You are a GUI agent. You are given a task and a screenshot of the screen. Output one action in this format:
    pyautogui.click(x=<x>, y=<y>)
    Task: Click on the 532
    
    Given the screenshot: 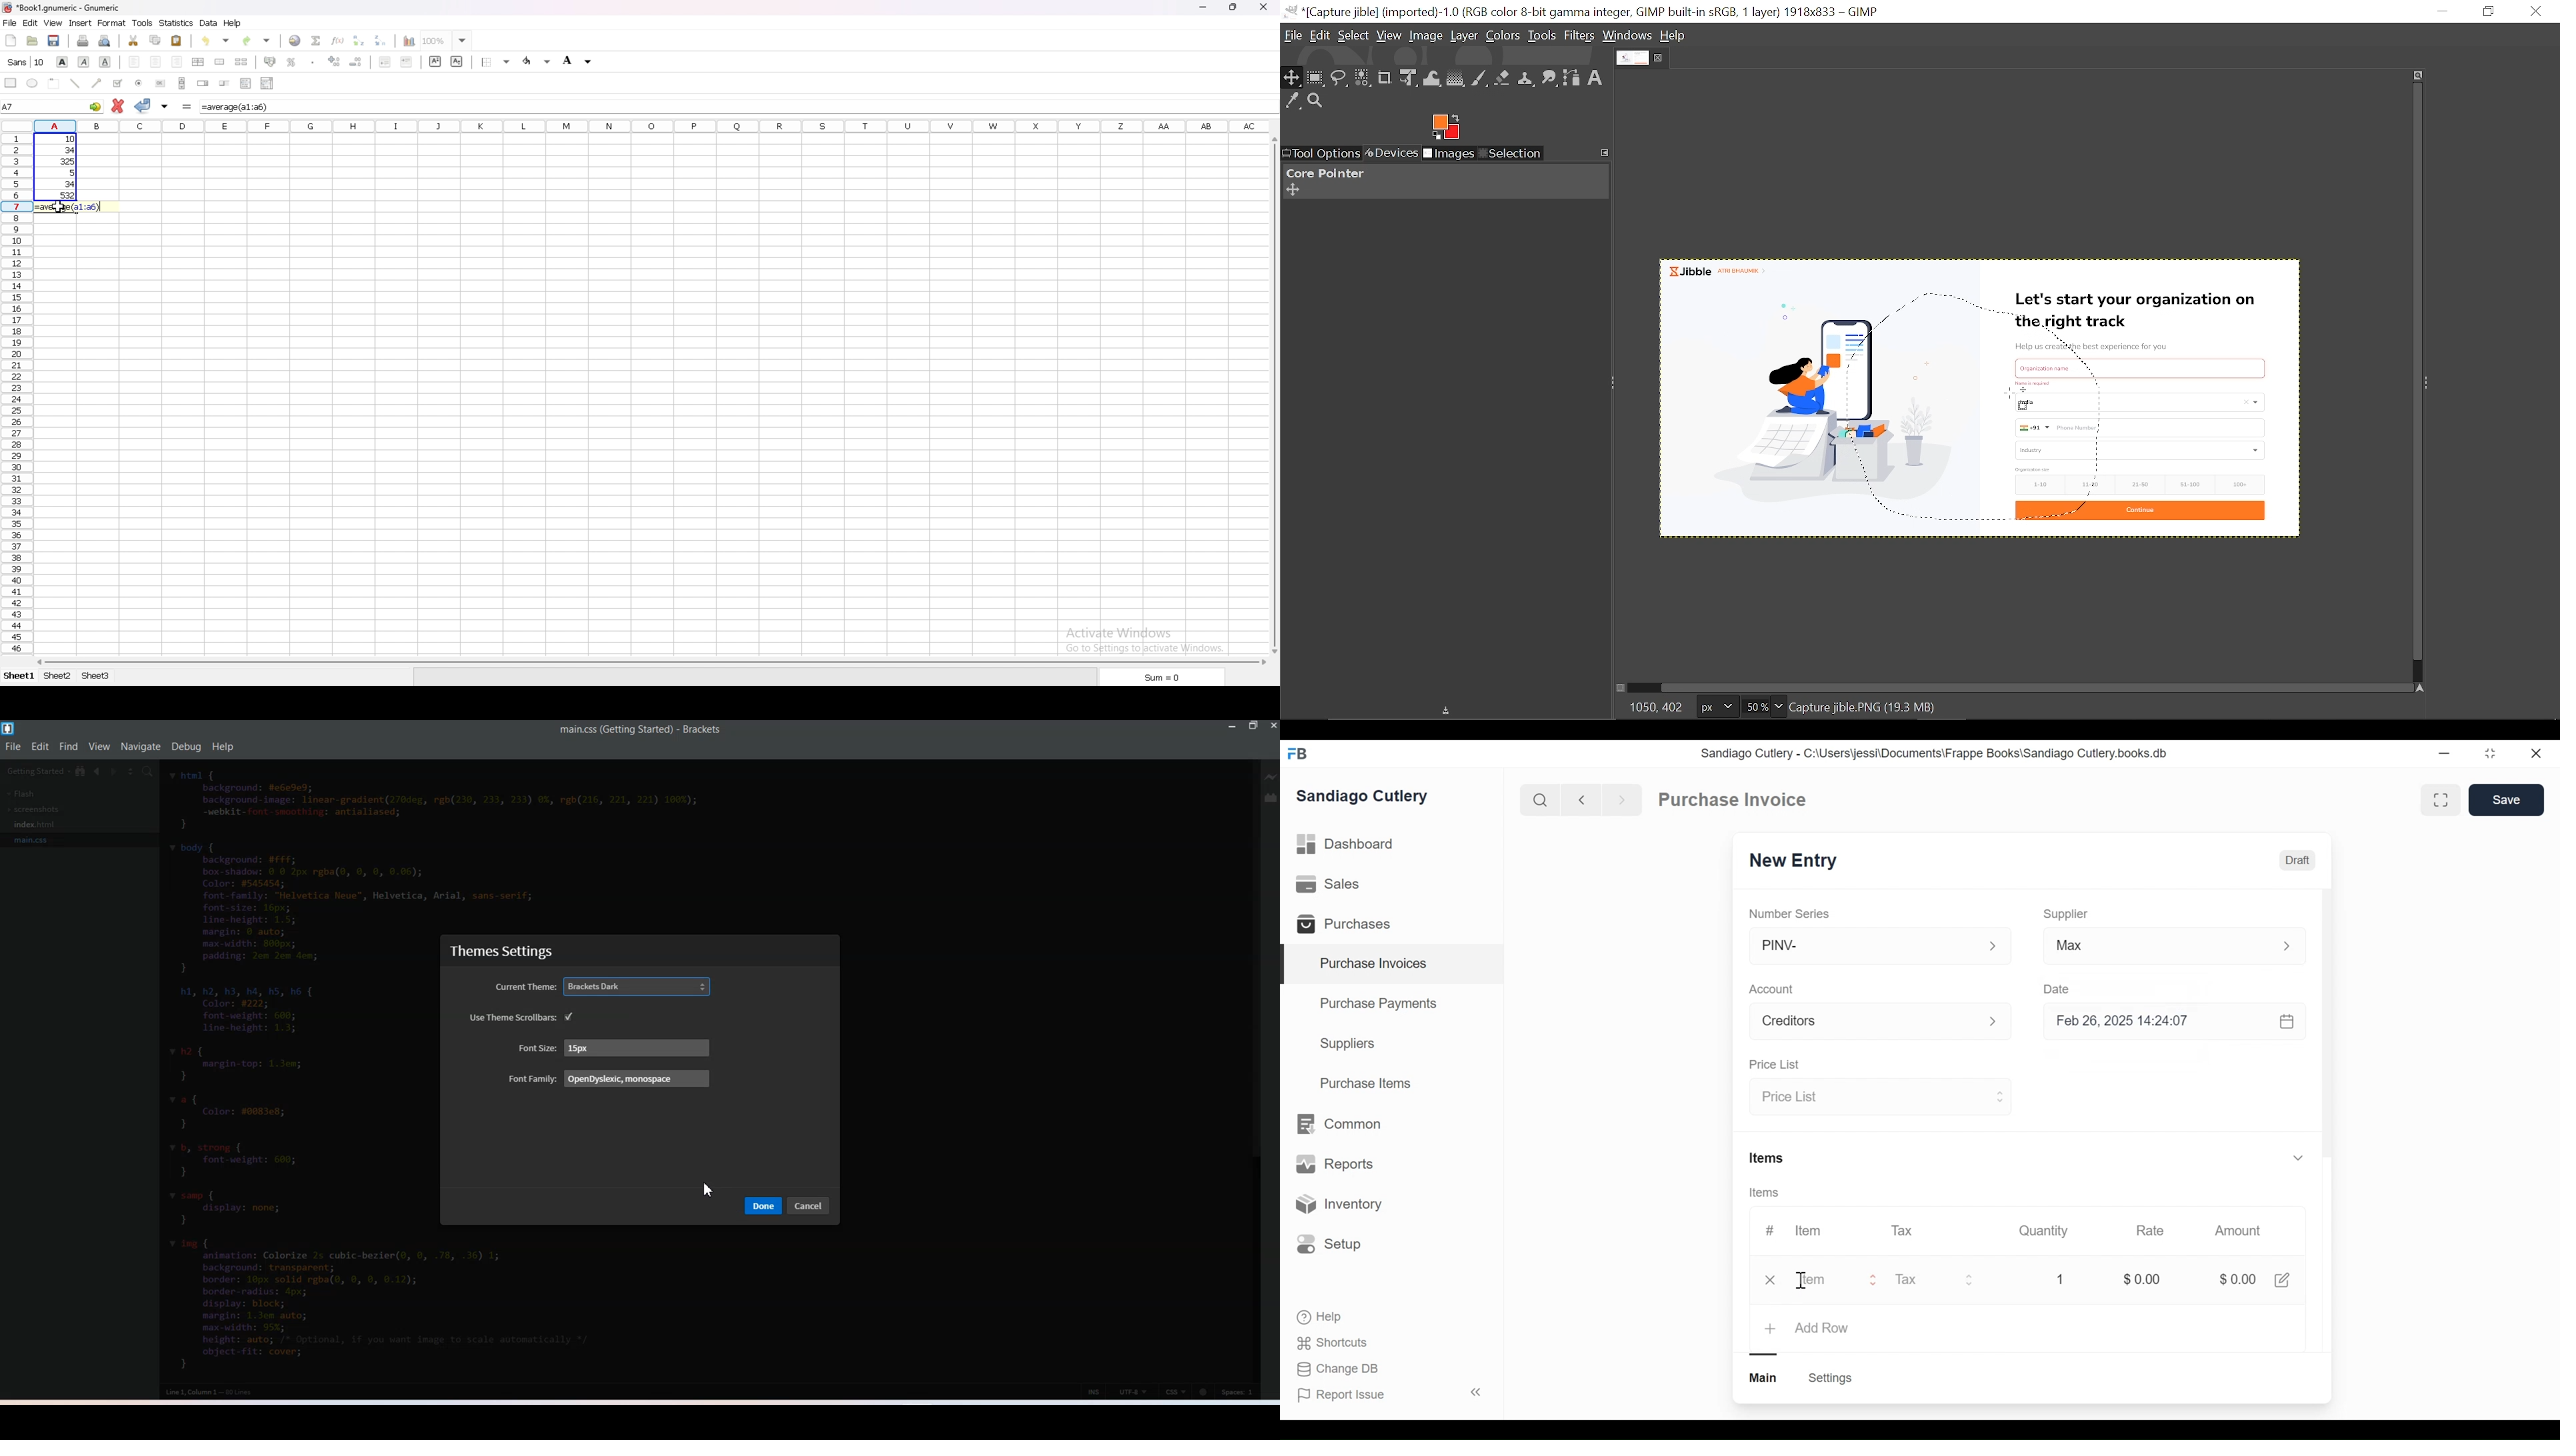 What is the action you would take?
    pyautogui.click(x=61, y=196)
    